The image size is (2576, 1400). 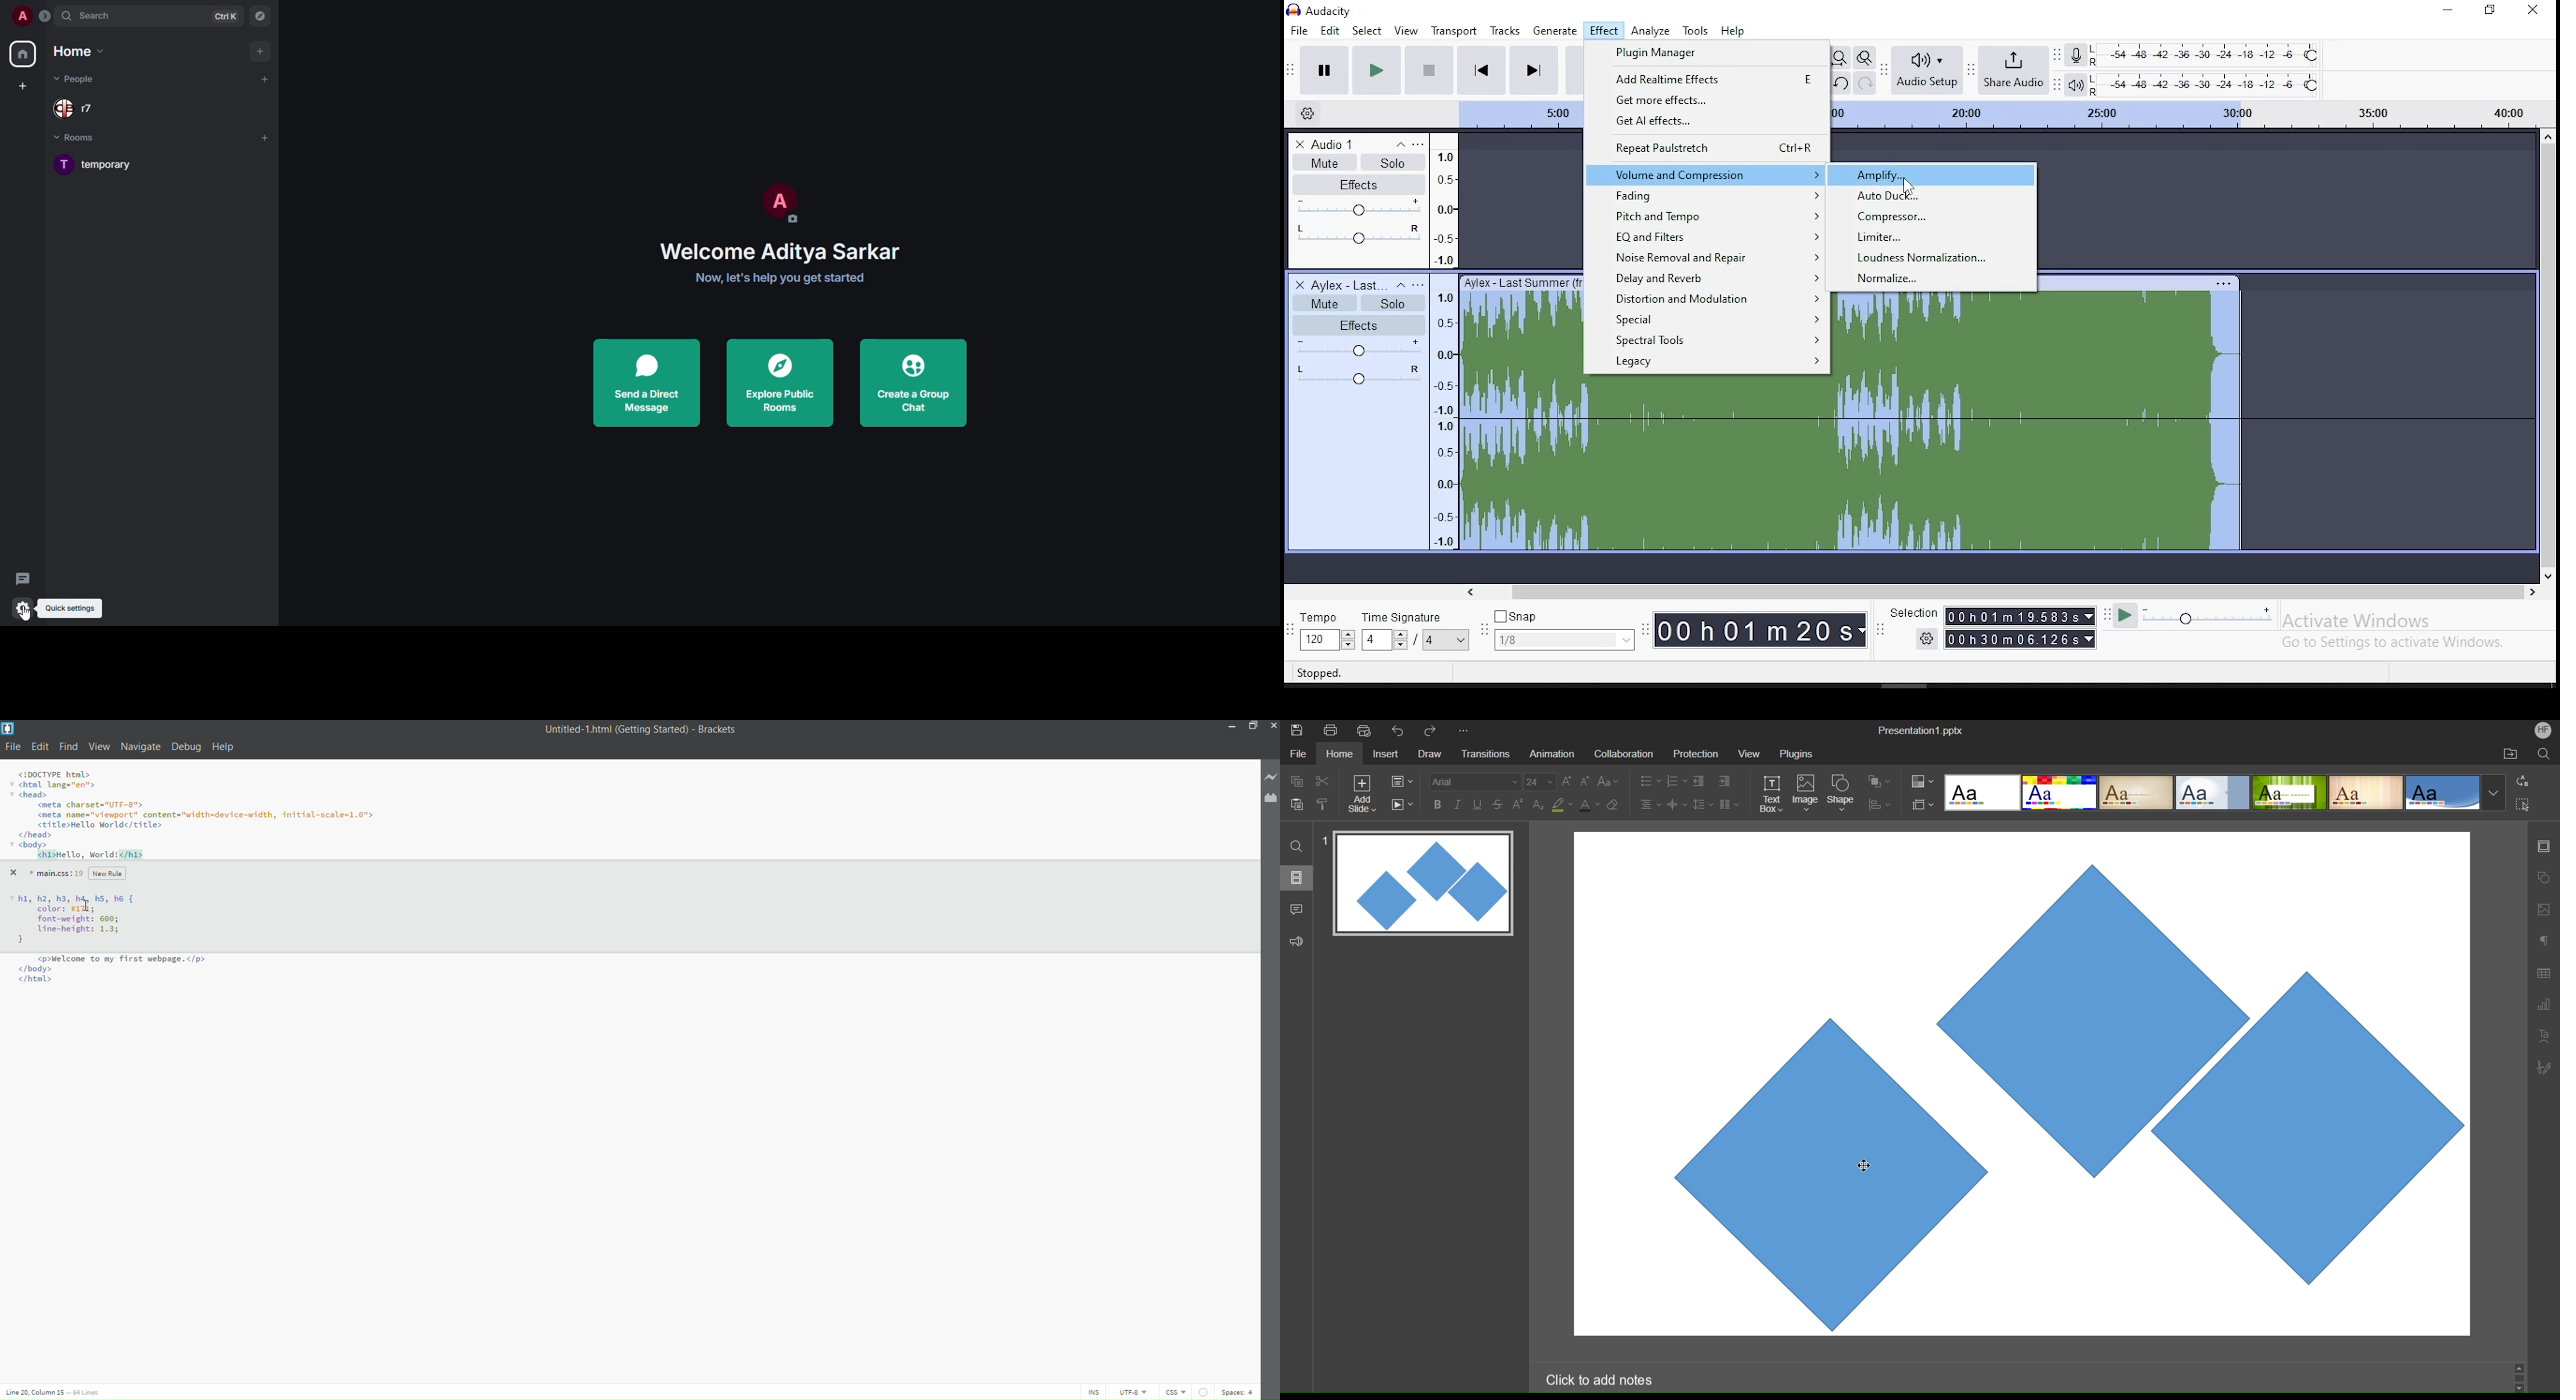 What do you see at coordinates (1359, 185) in the screenshot?
I see `effects` at bounding box center [1359, 185].